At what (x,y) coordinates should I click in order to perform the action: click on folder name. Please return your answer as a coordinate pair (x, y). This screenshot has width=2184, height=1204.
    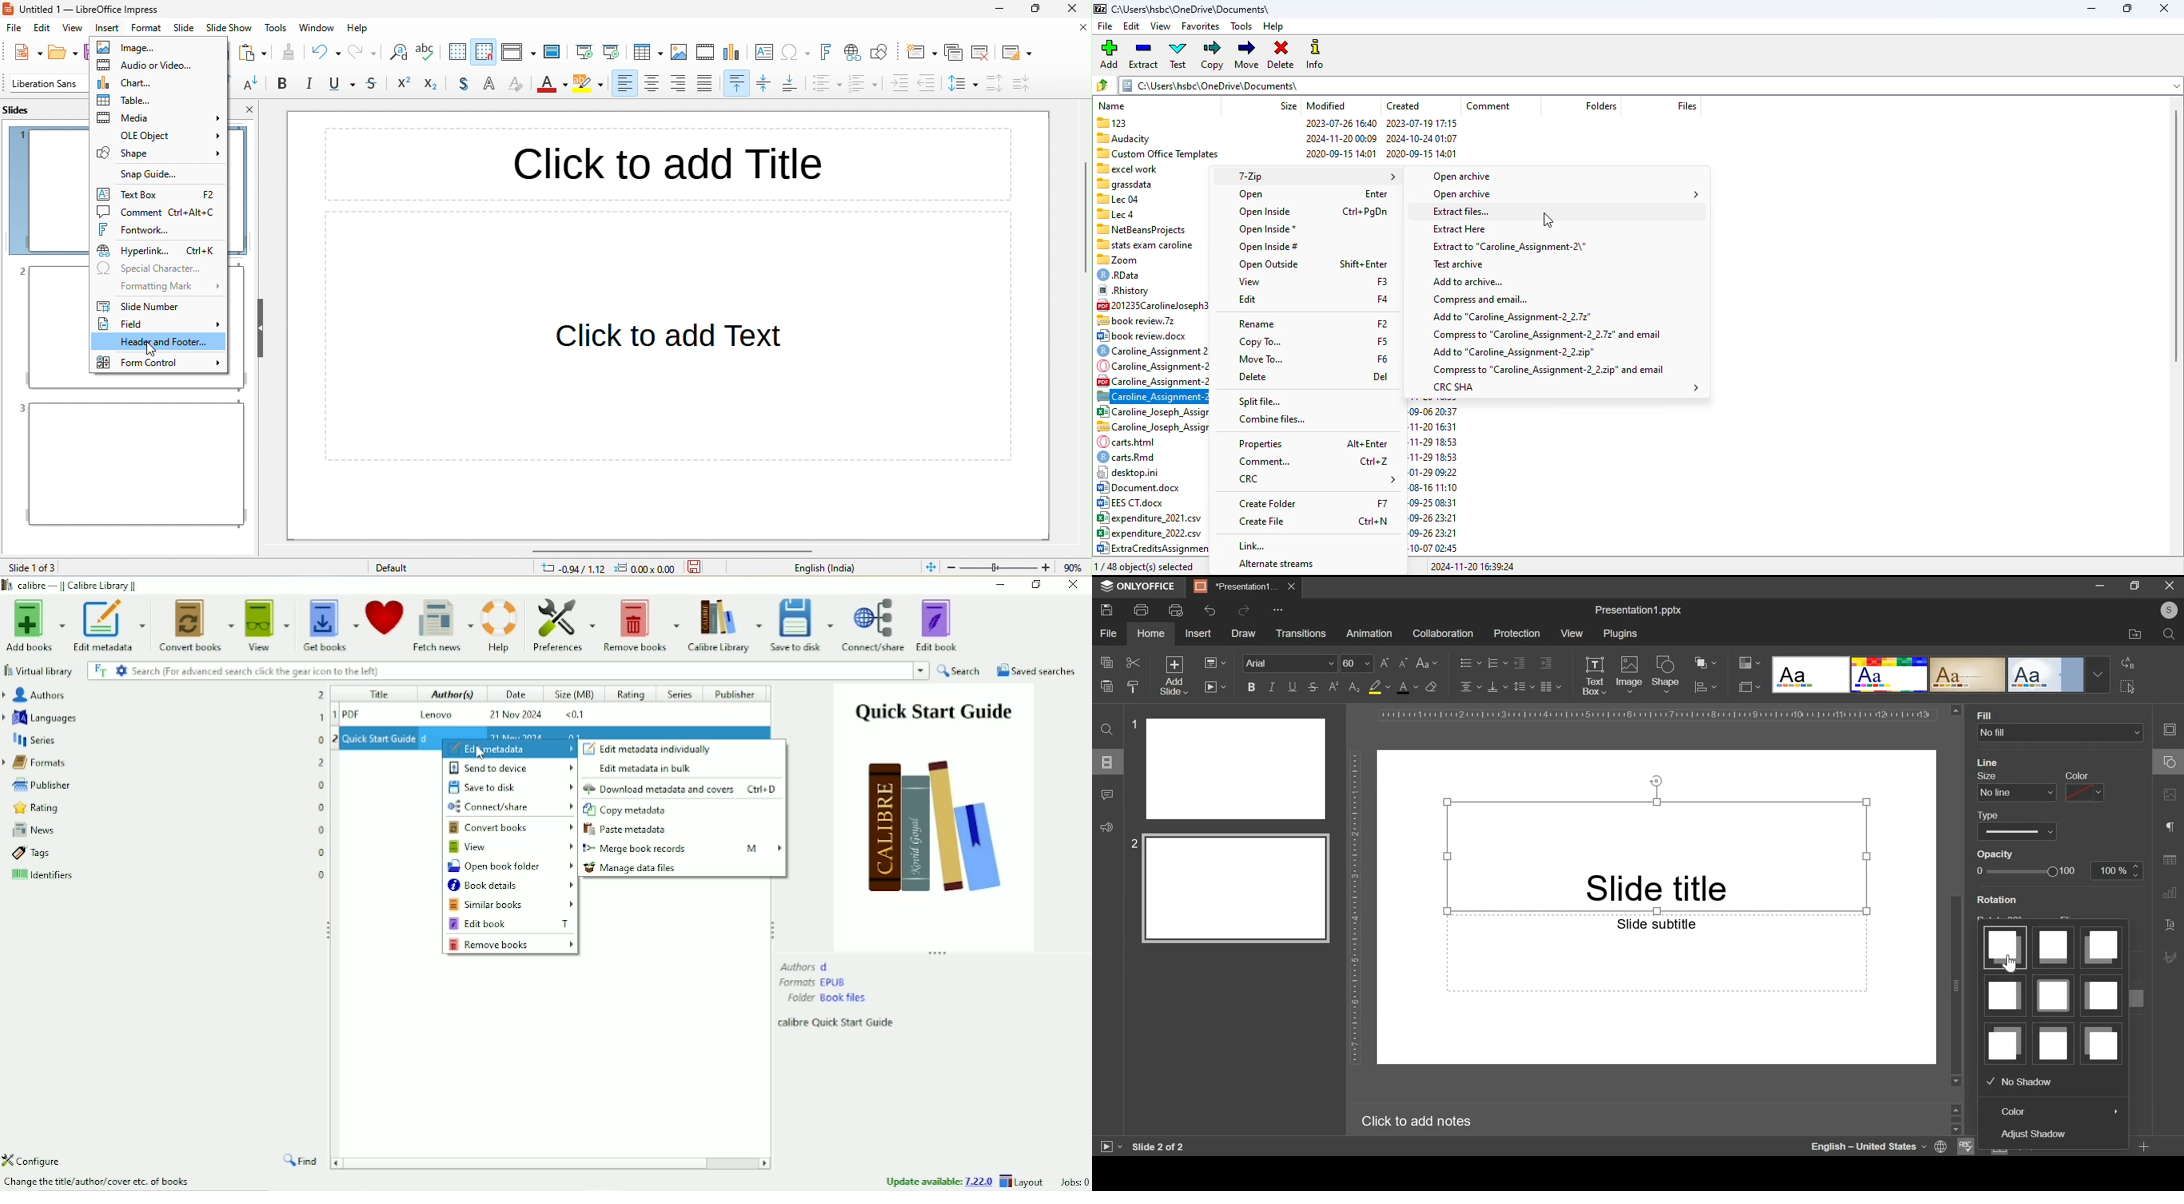
    Looking at the image, I should click on (1190, 9).